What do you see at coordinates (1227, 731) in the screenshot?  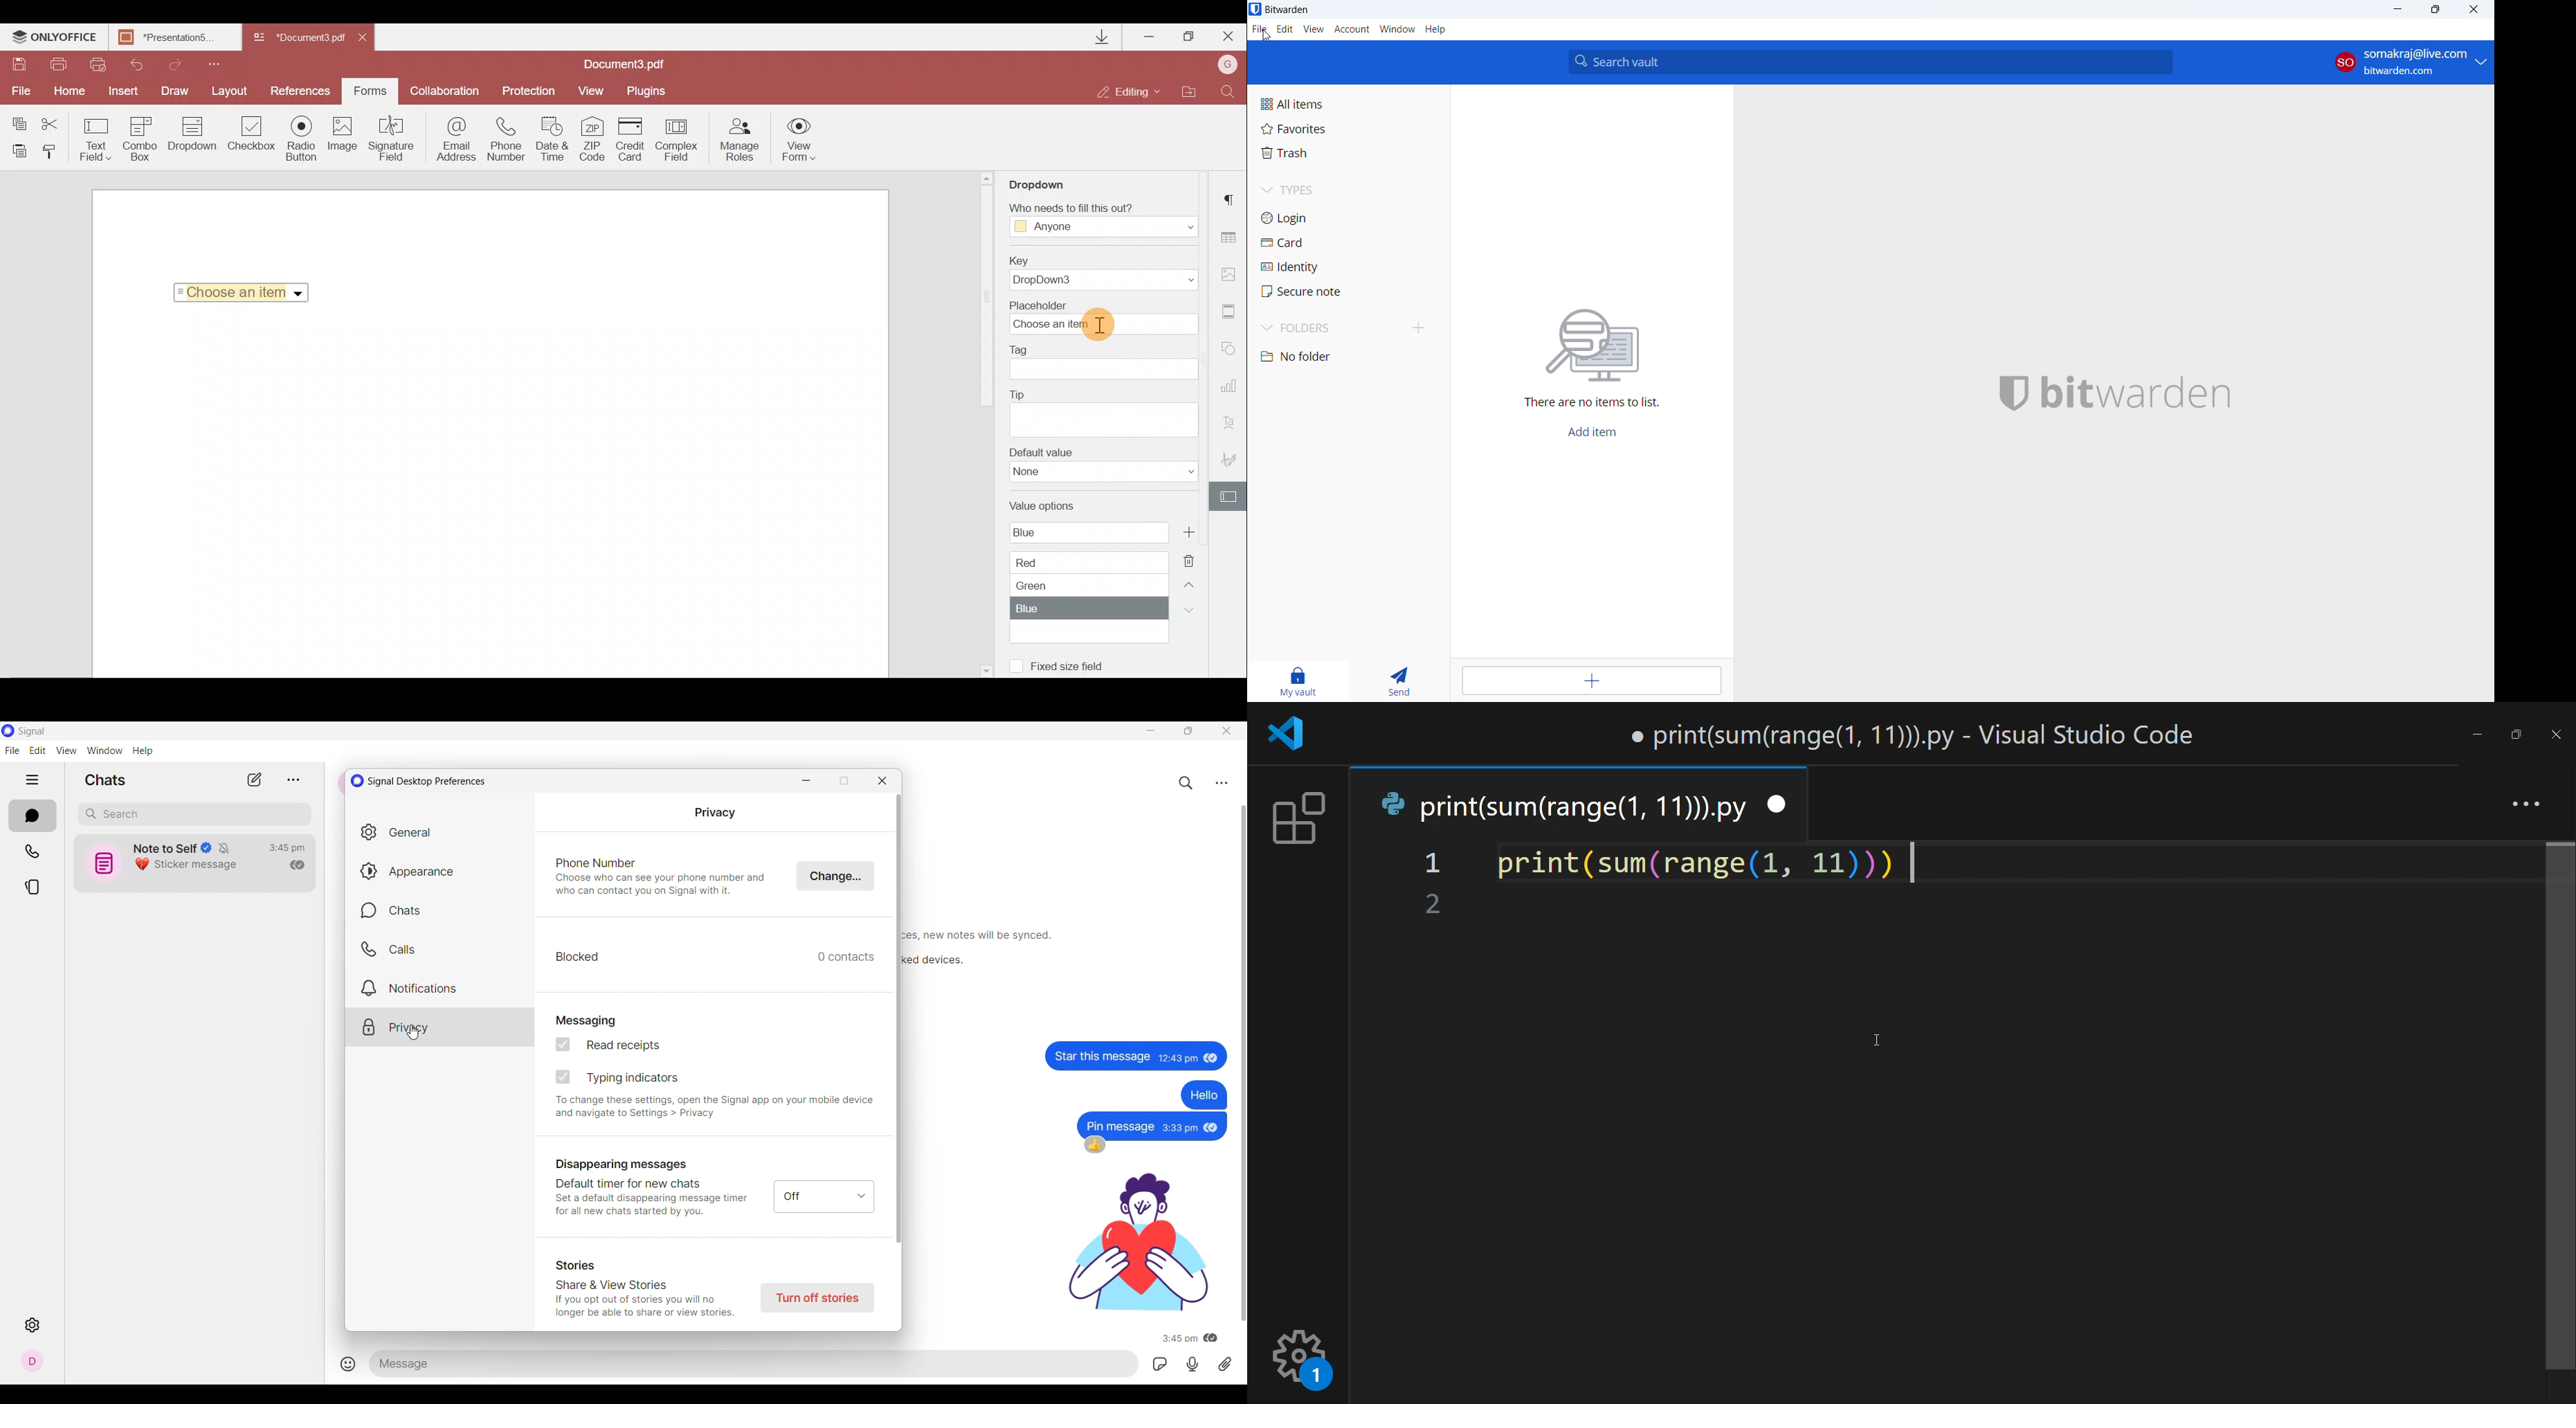 I see `Close interface` at bounding box center [1227, 731].